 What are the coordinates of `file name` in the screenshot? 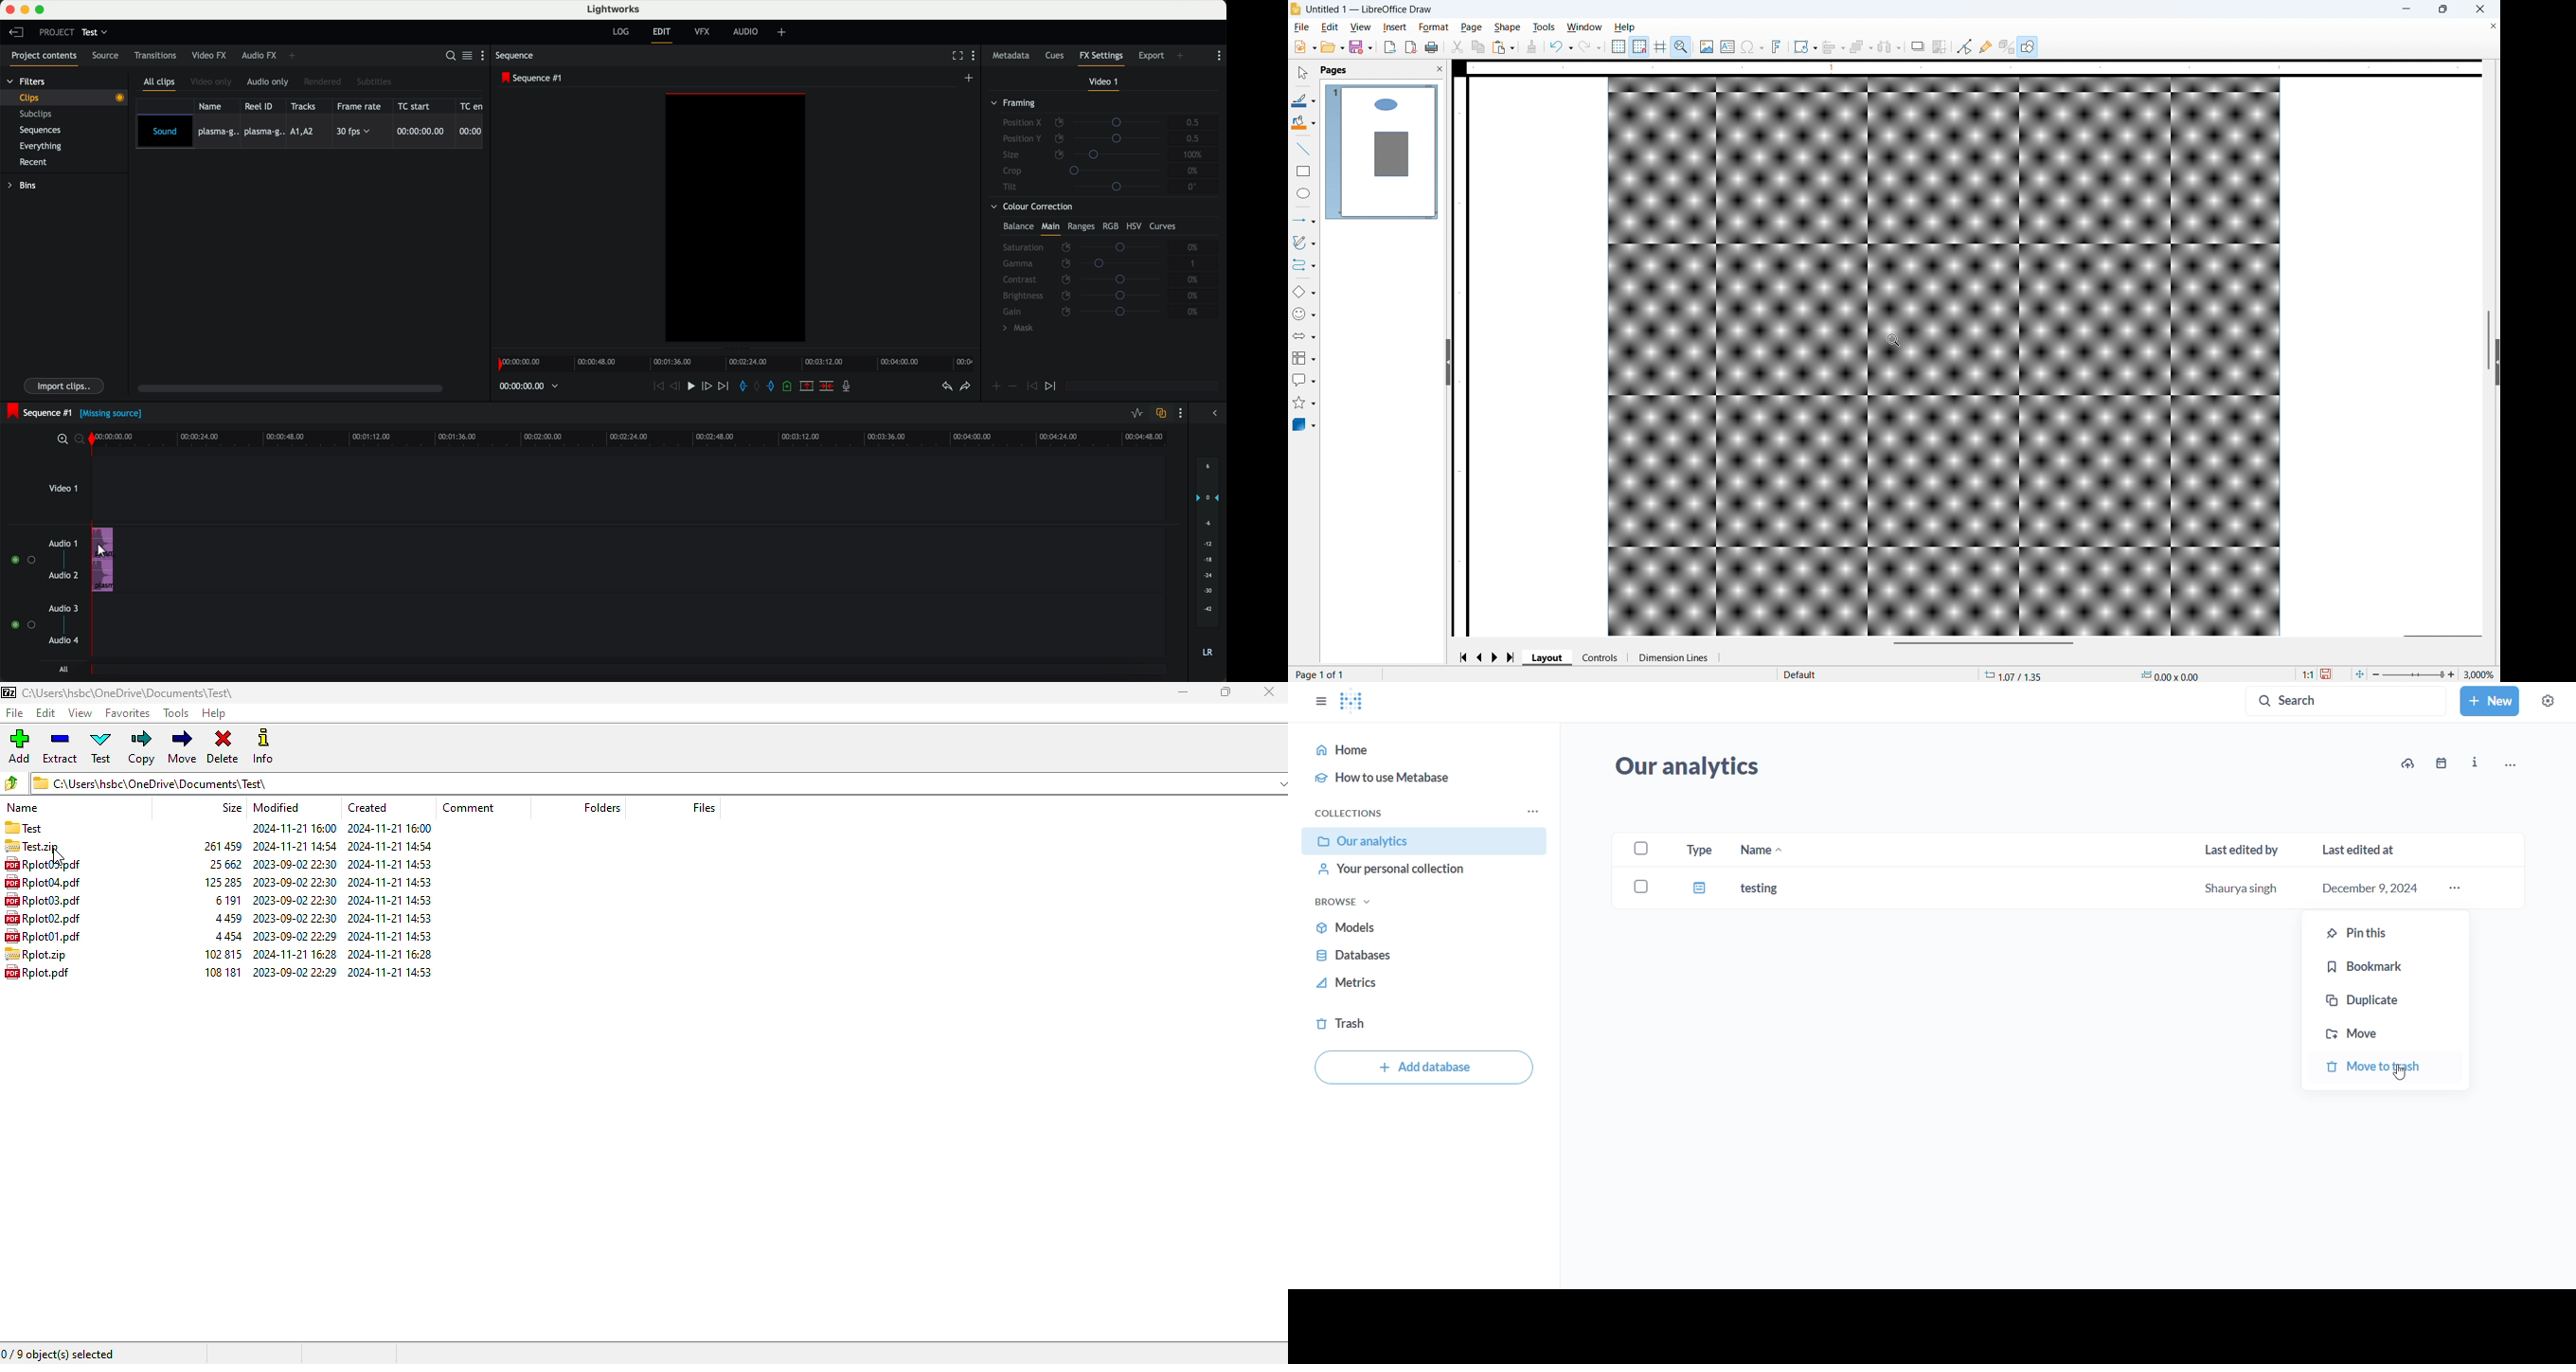 It's located at (42, 935).